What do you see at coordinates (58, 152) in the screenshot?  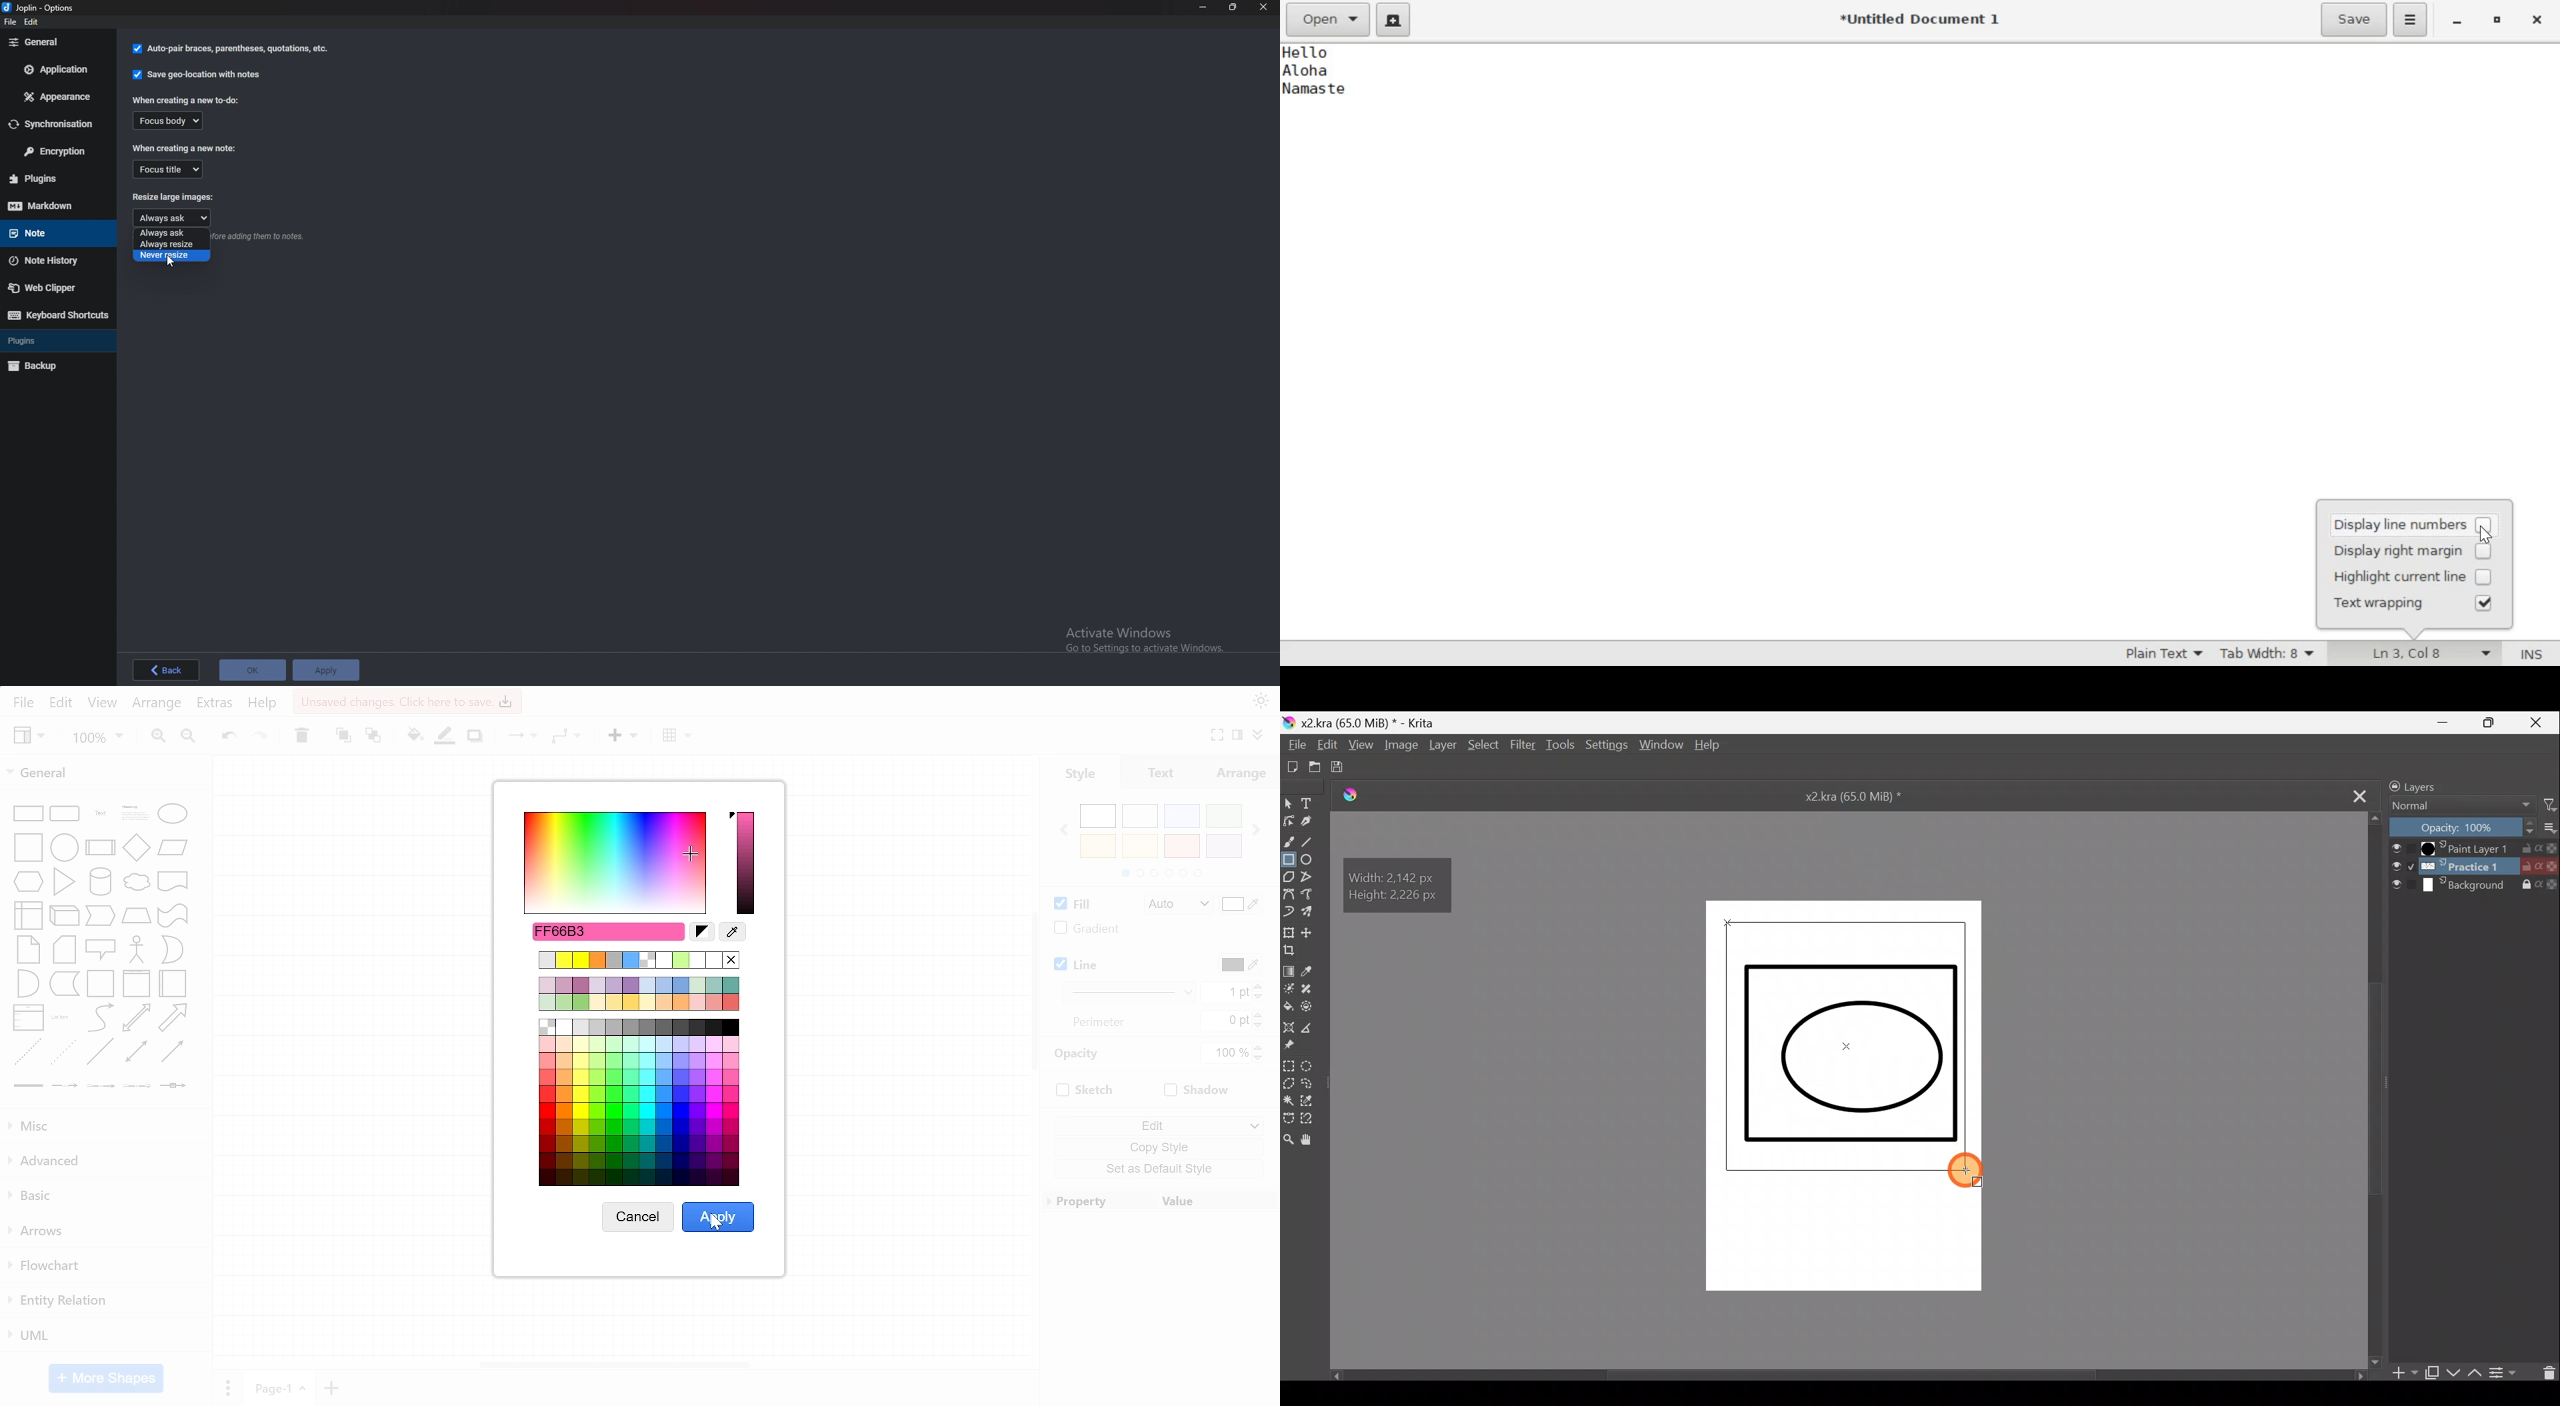 I see `Encryption` at bounding box center [58, 152].